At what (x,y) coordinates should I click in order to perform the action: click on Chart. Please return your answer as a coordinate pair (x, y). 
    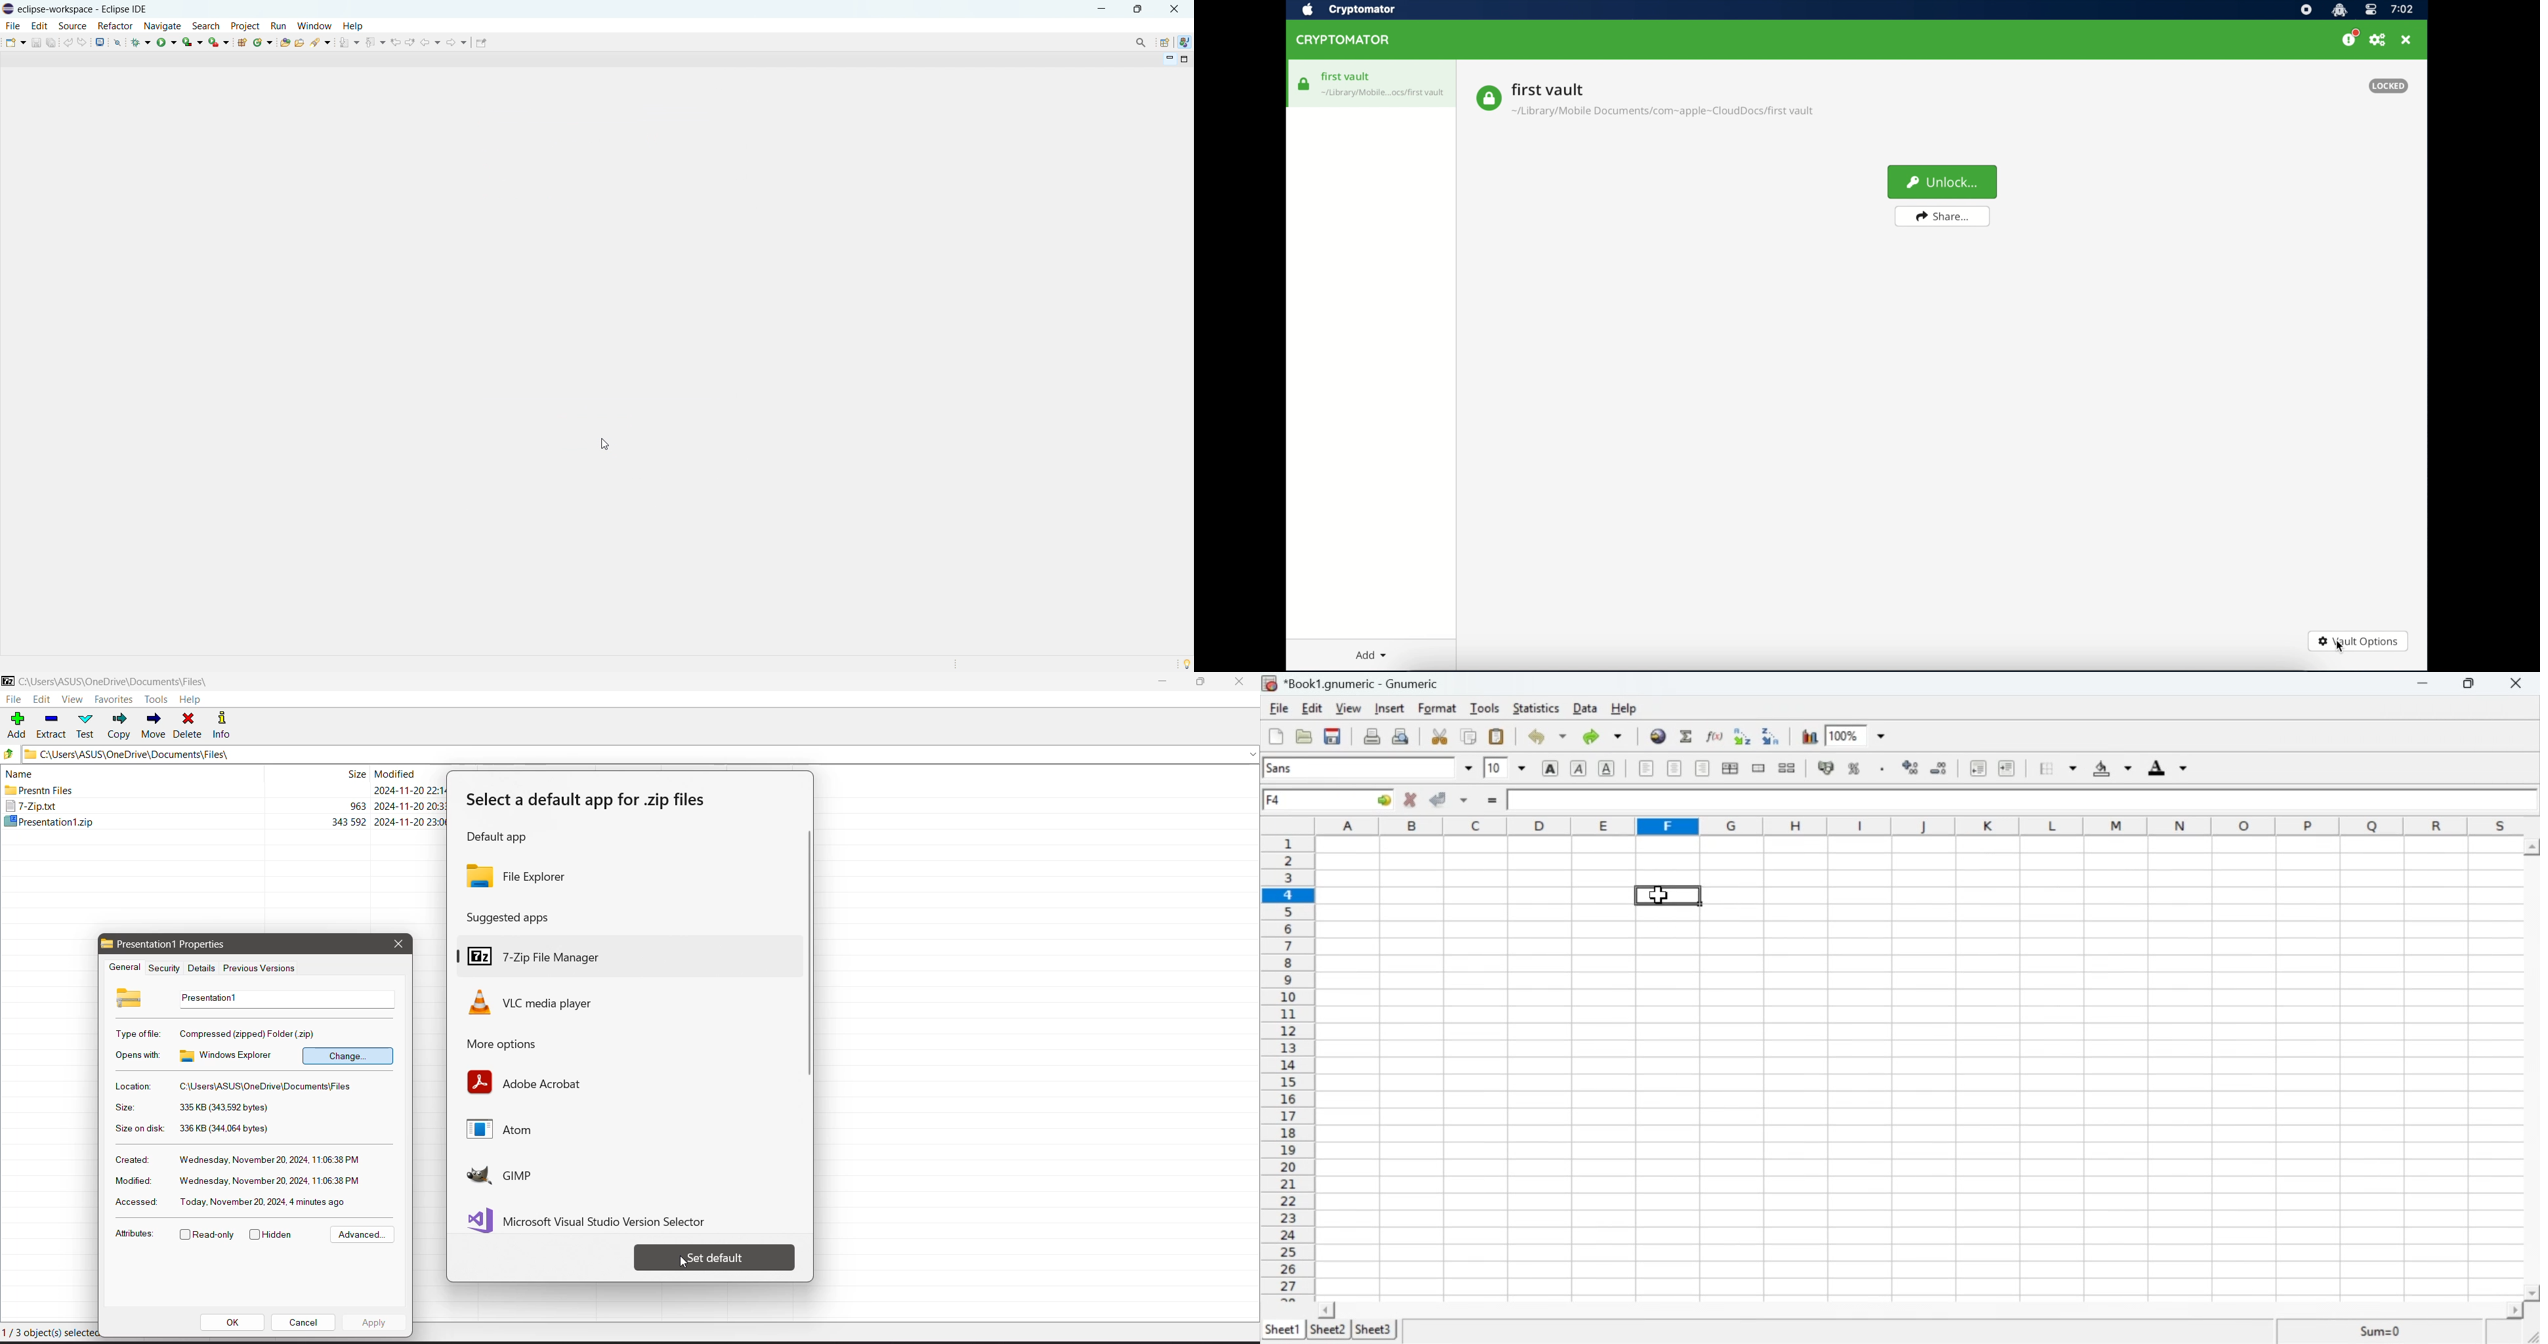
    Looking at the image, I should click on (1807, 736).